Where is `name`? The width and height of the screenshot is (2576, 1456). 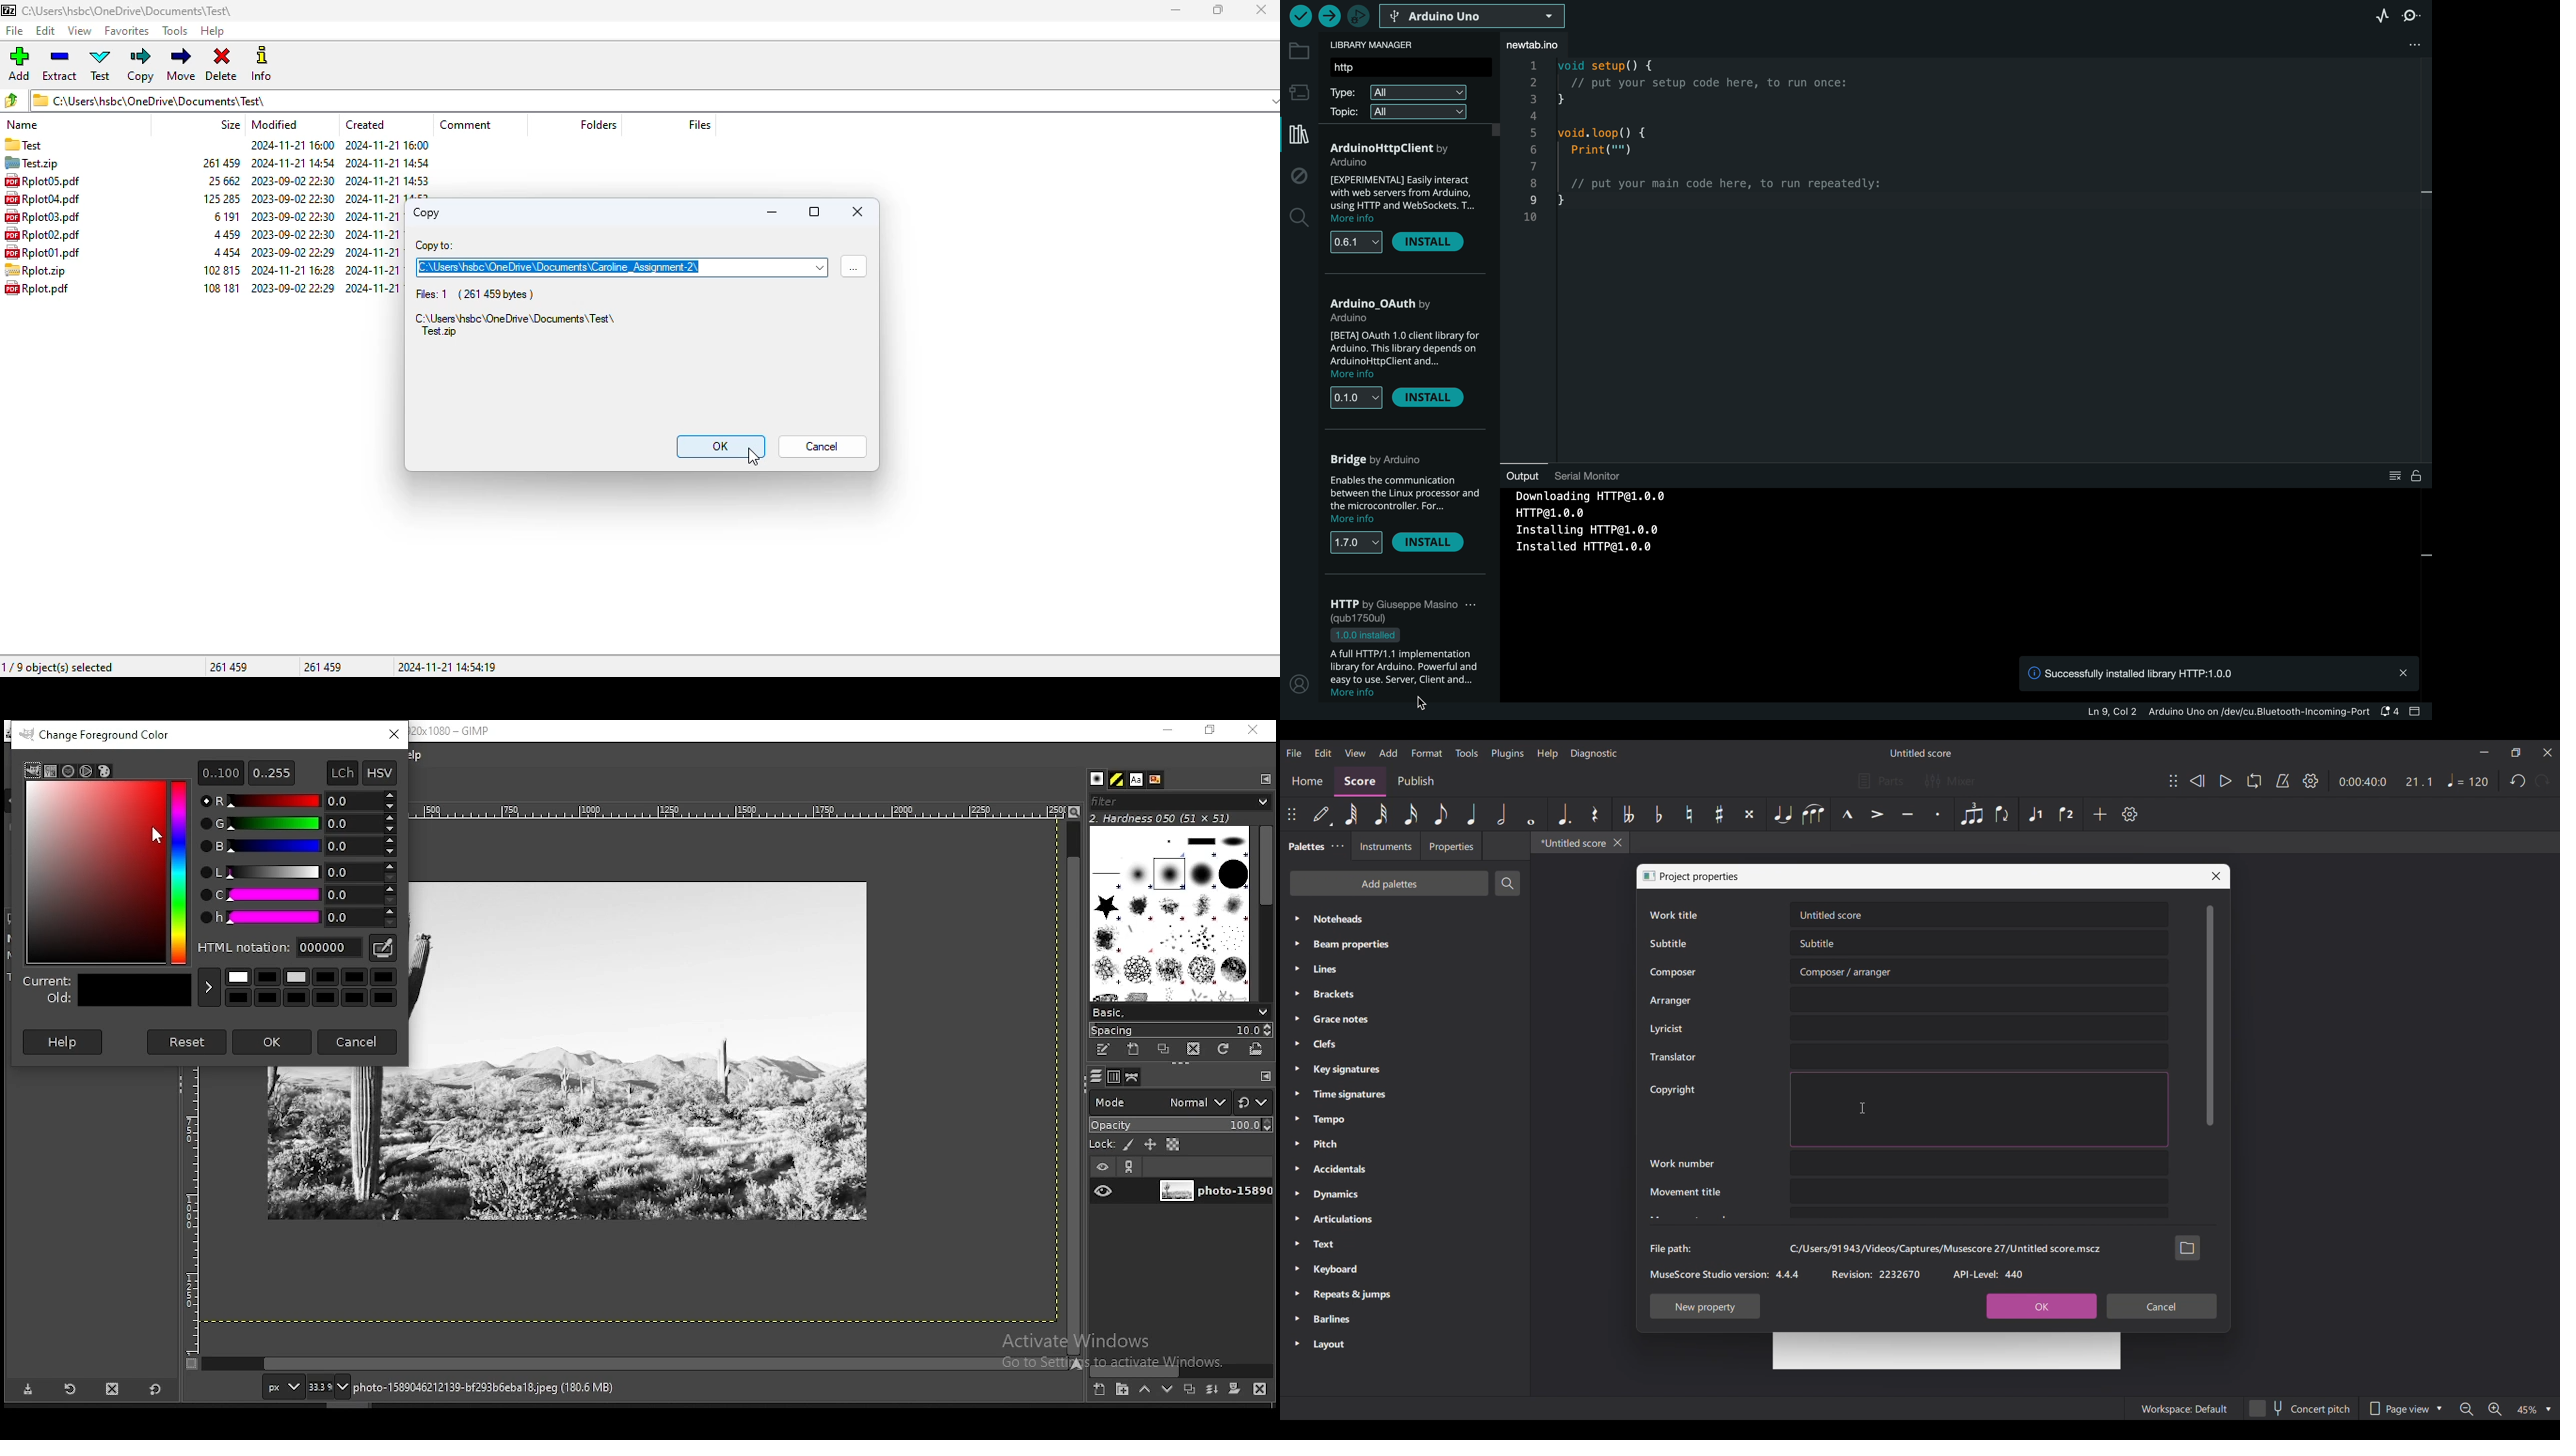
name is located at coordinates (24, 124).